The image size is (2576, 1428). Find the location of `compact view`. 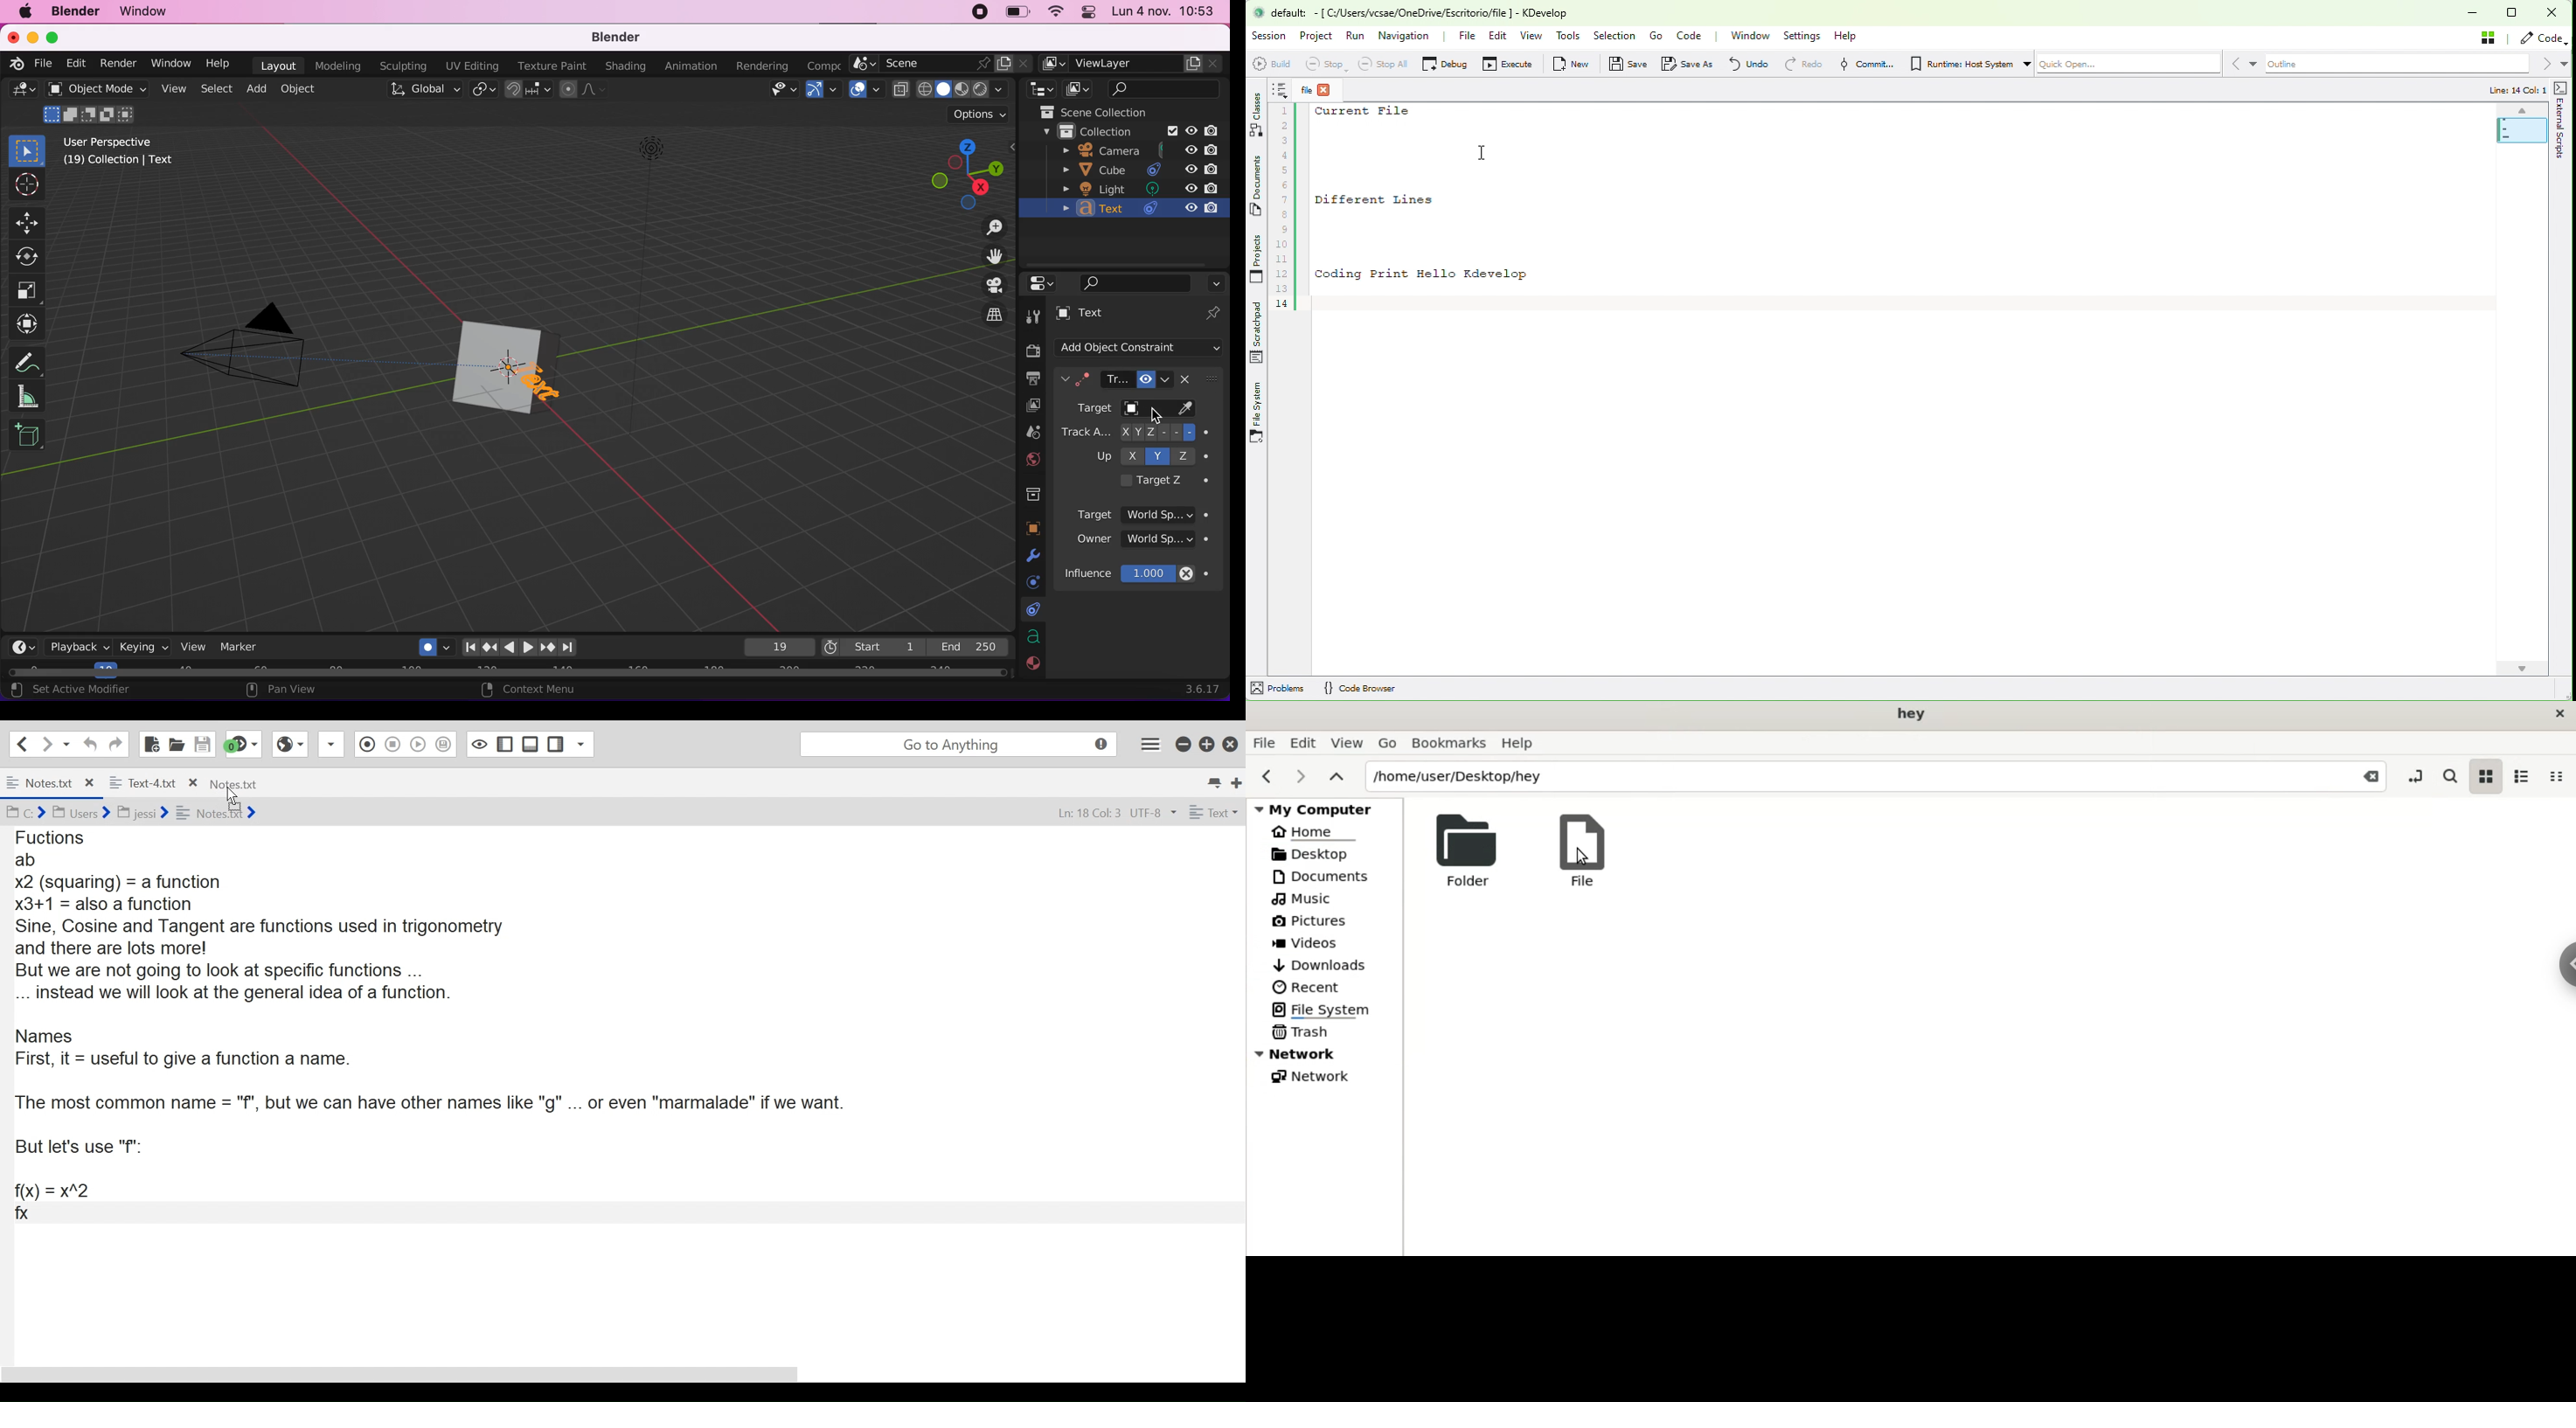

compact view is located at coordinates (2556, 777).